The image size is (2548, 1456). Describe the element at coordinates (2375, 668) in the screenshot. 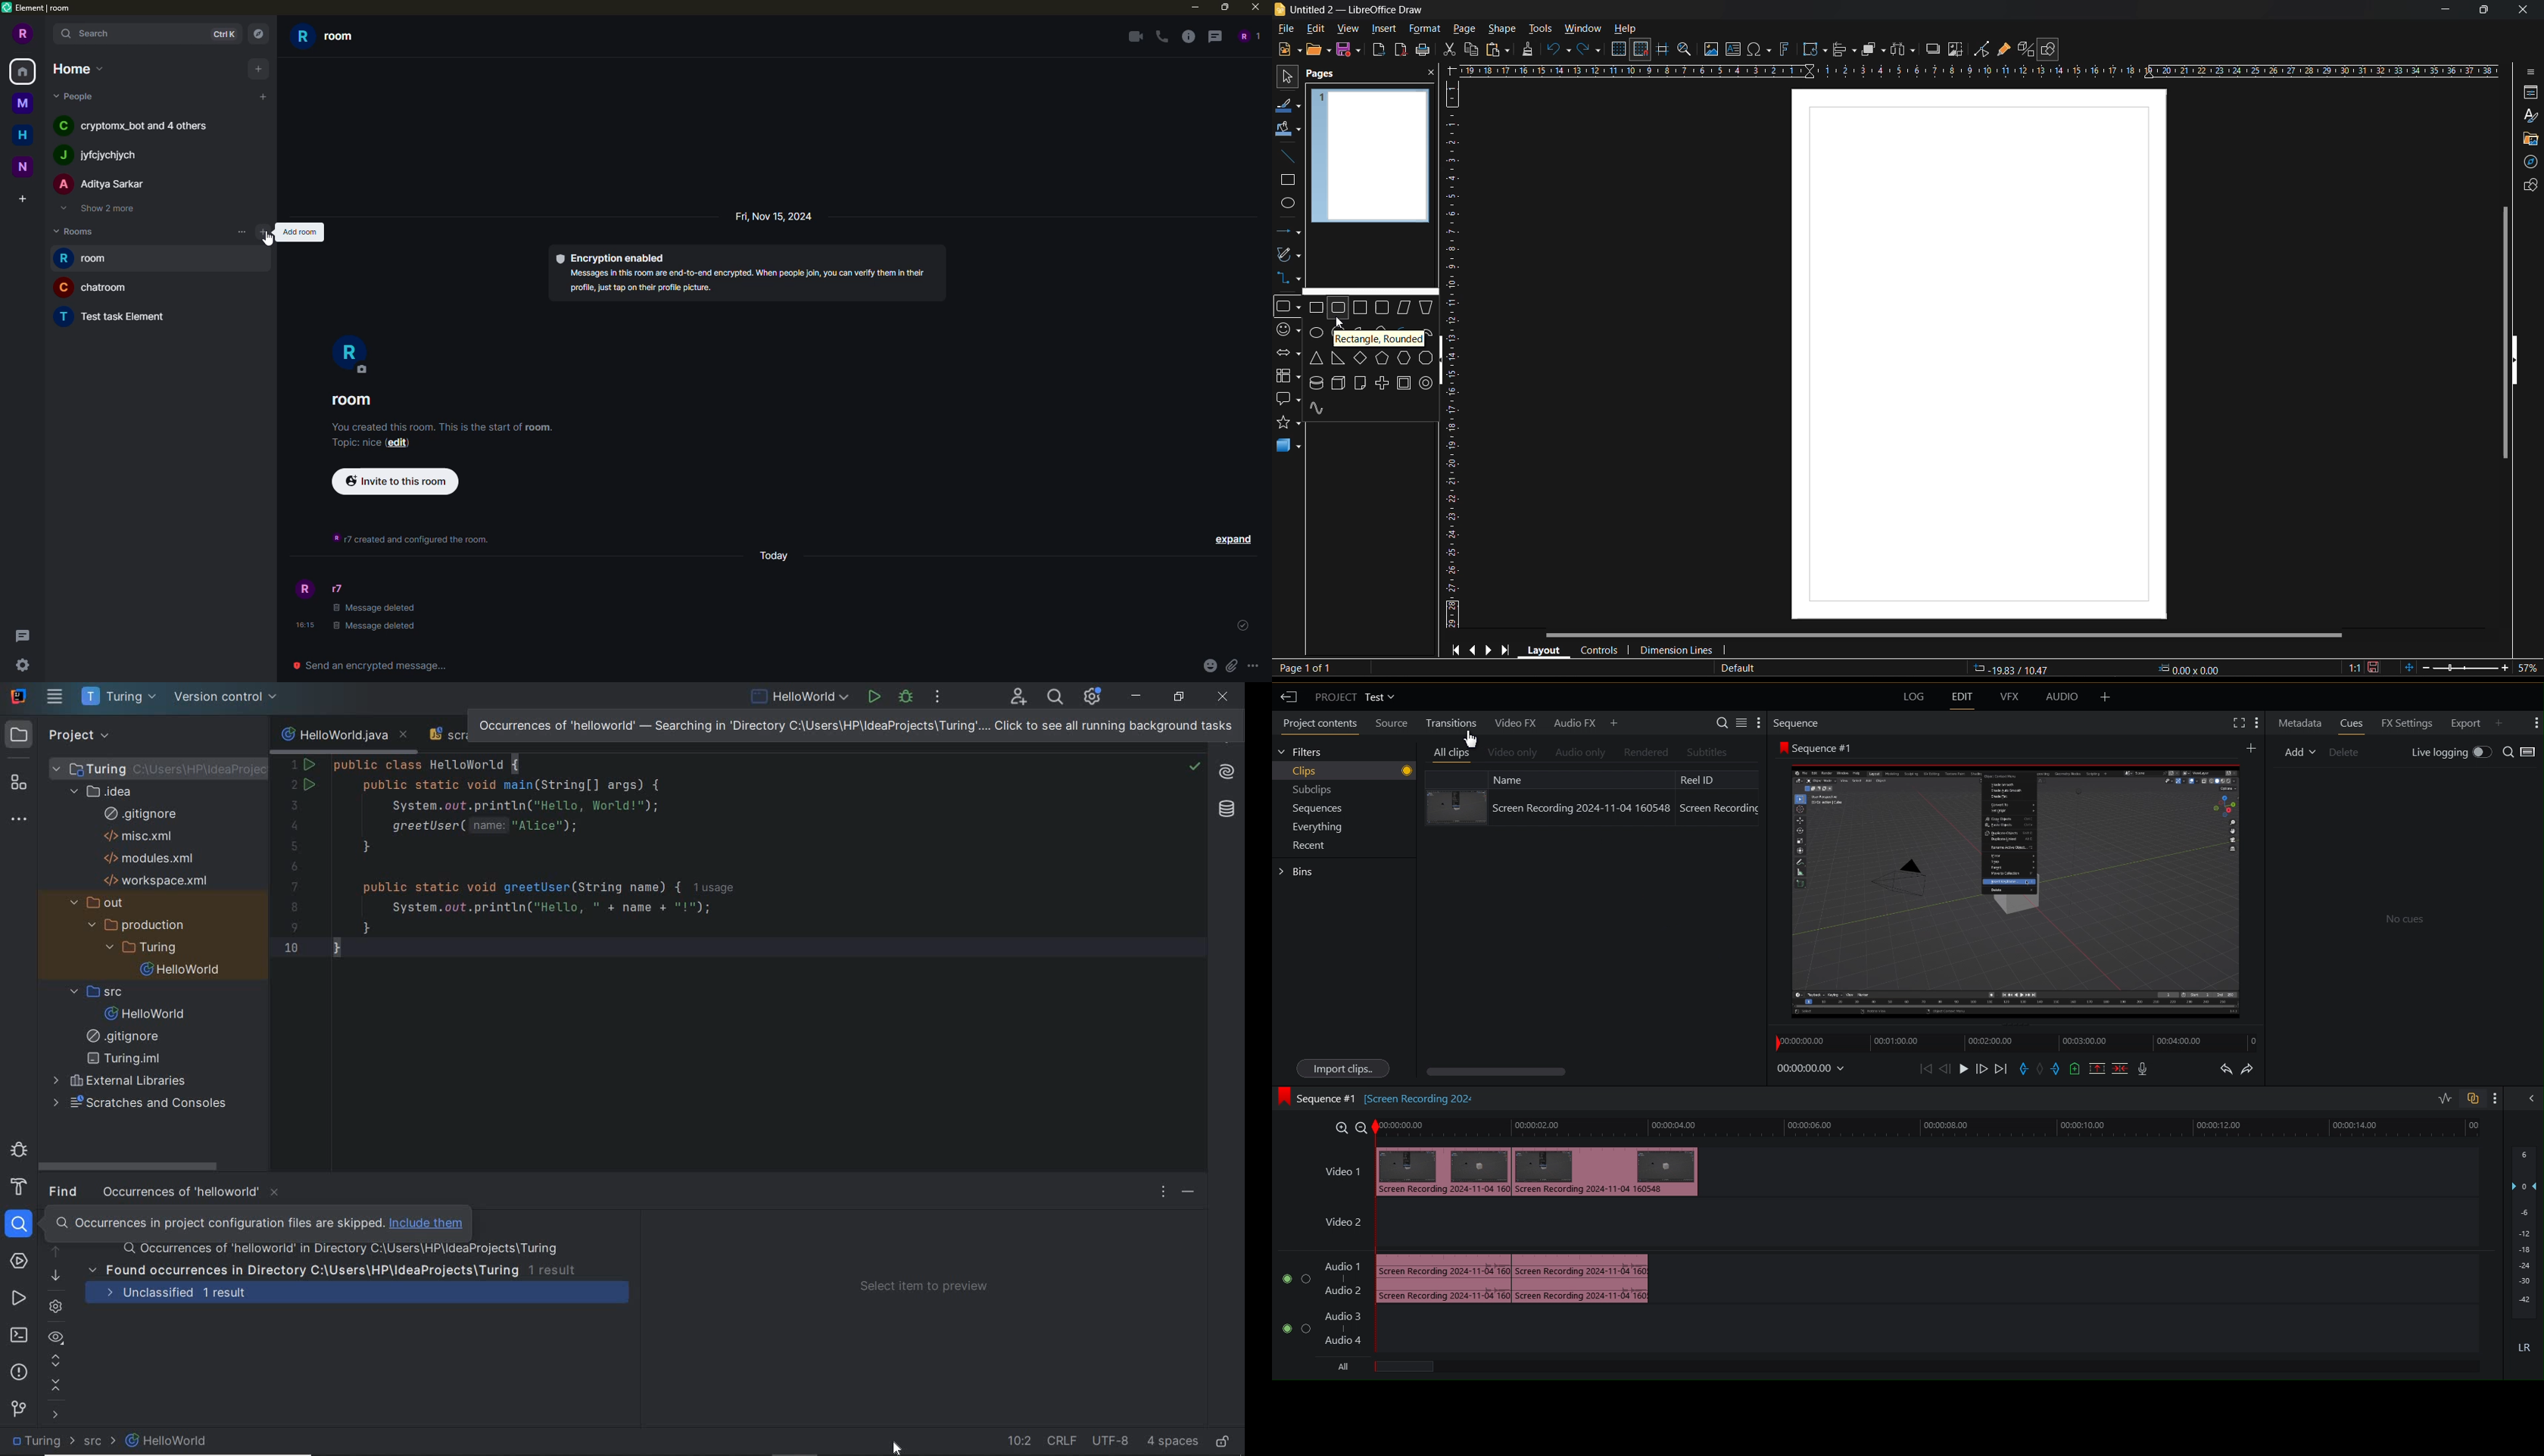

I see `click to save` at that location.